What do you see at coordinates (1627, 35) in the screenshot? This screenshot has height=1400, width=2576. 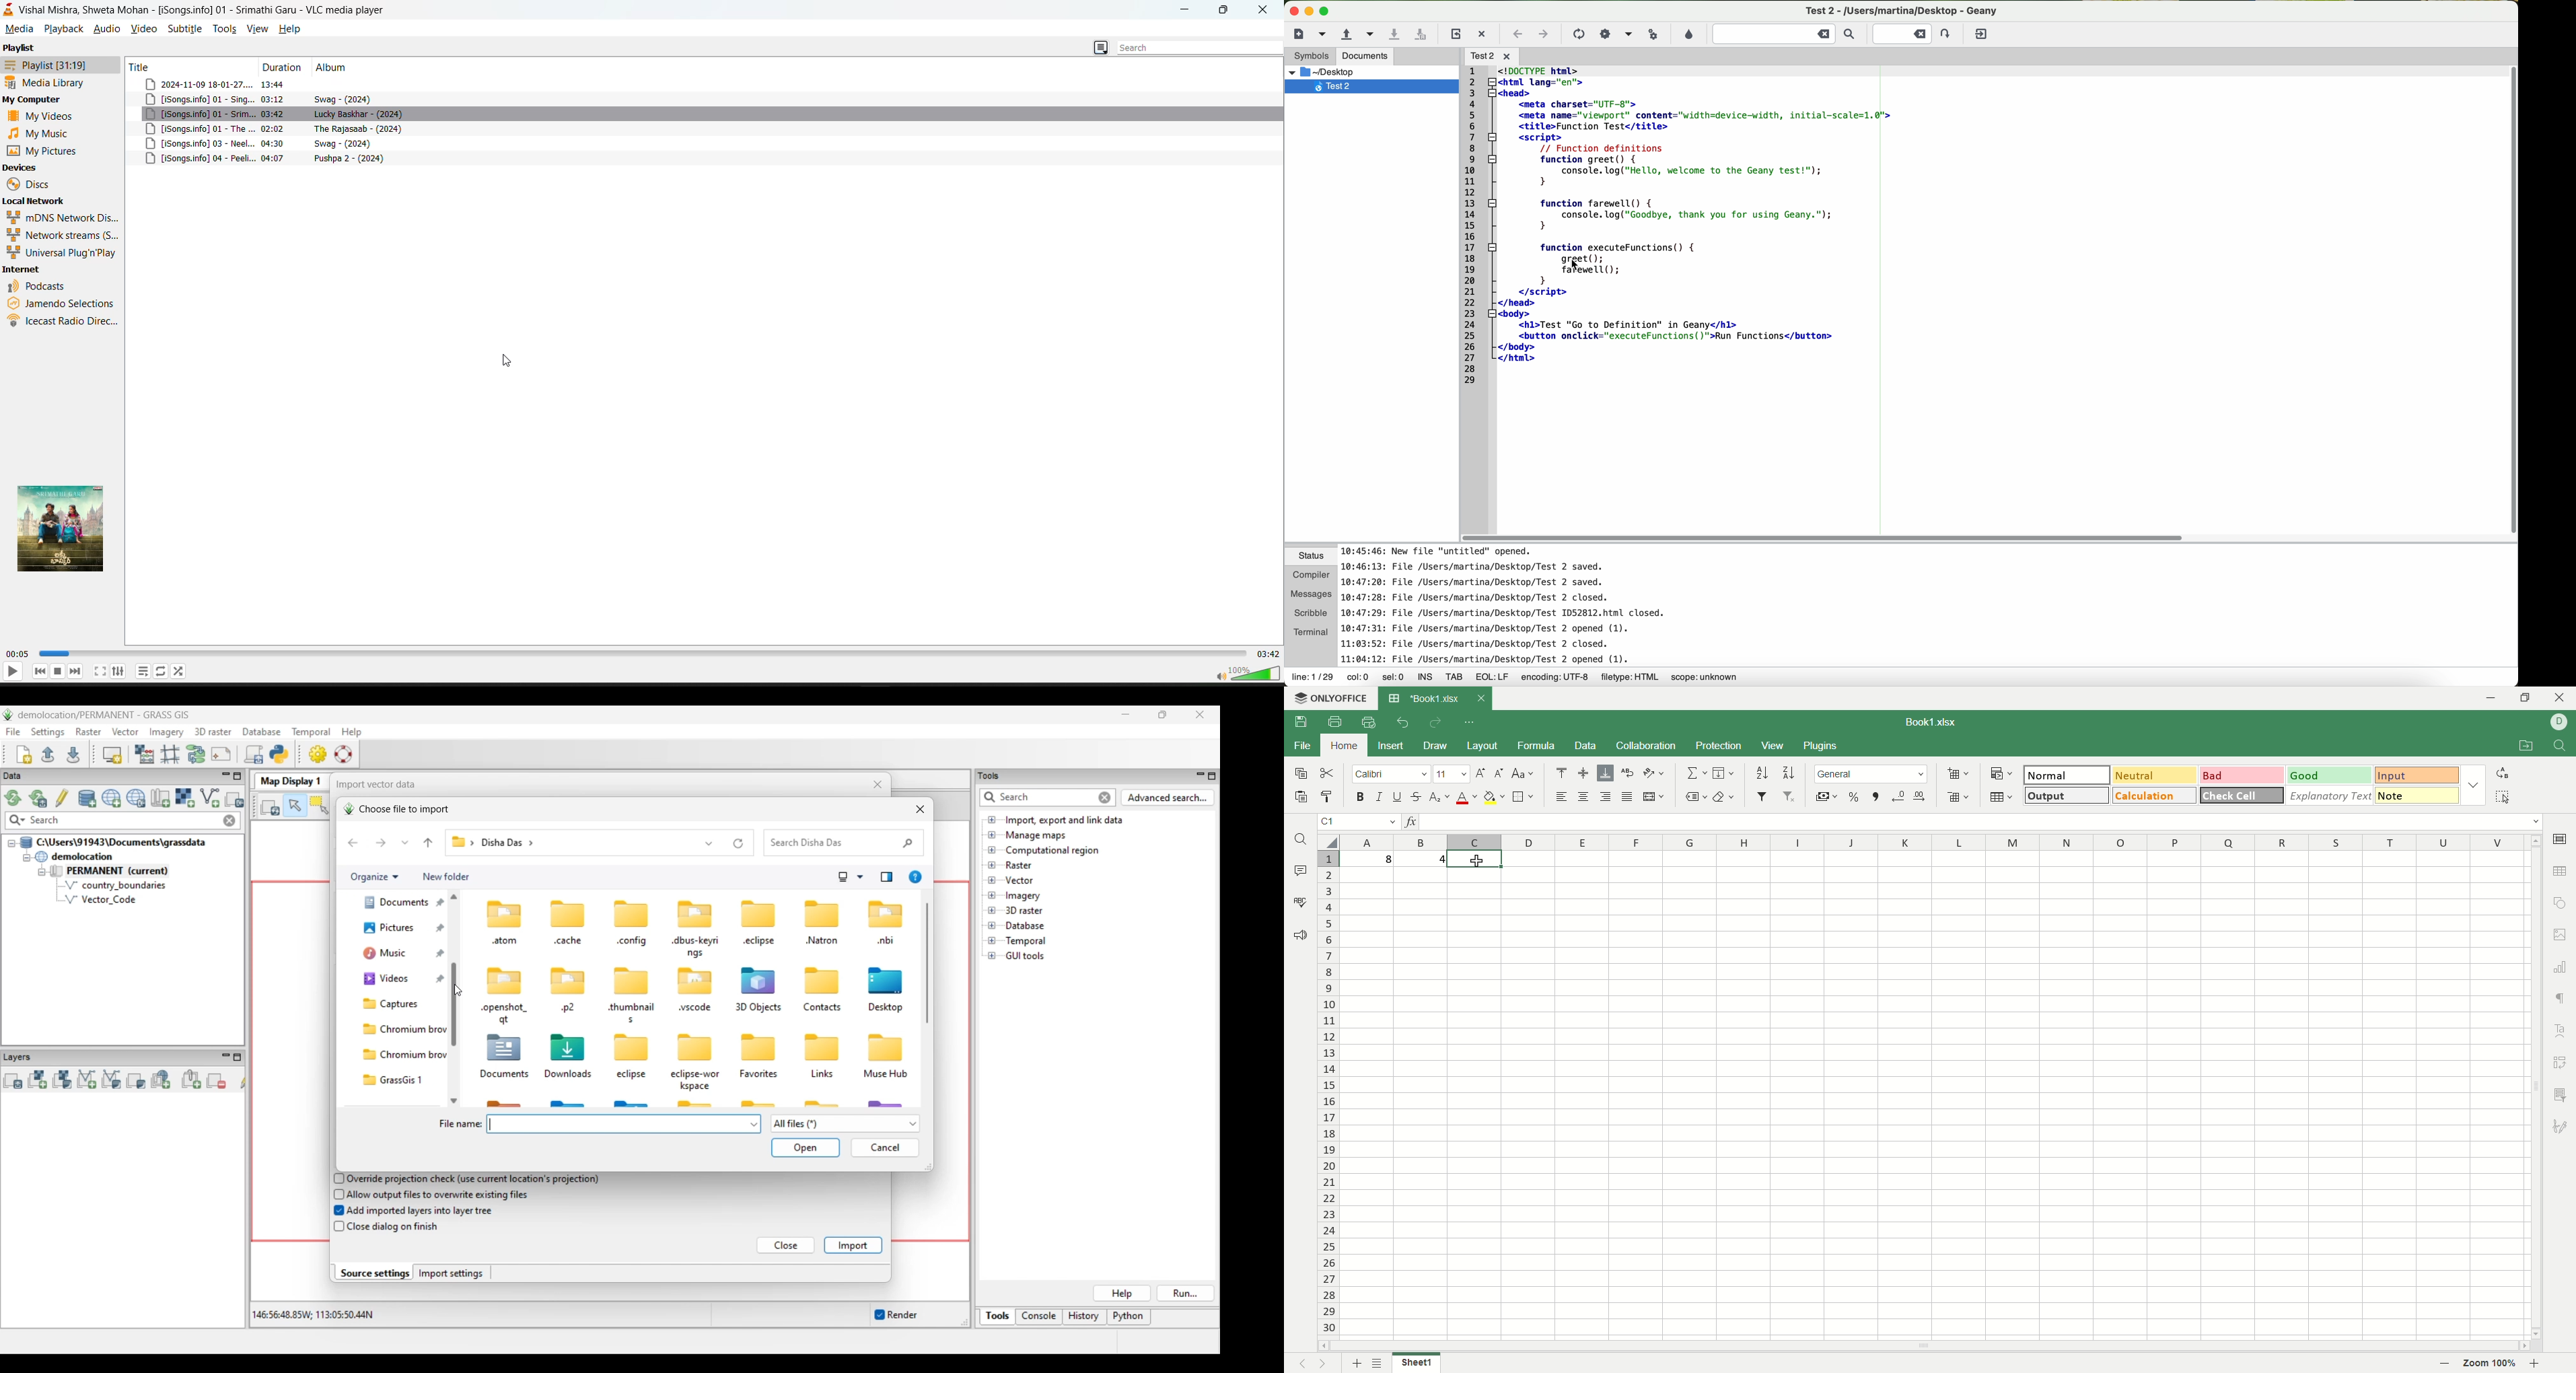 I see `icon` at bounding box center [1627, 35].